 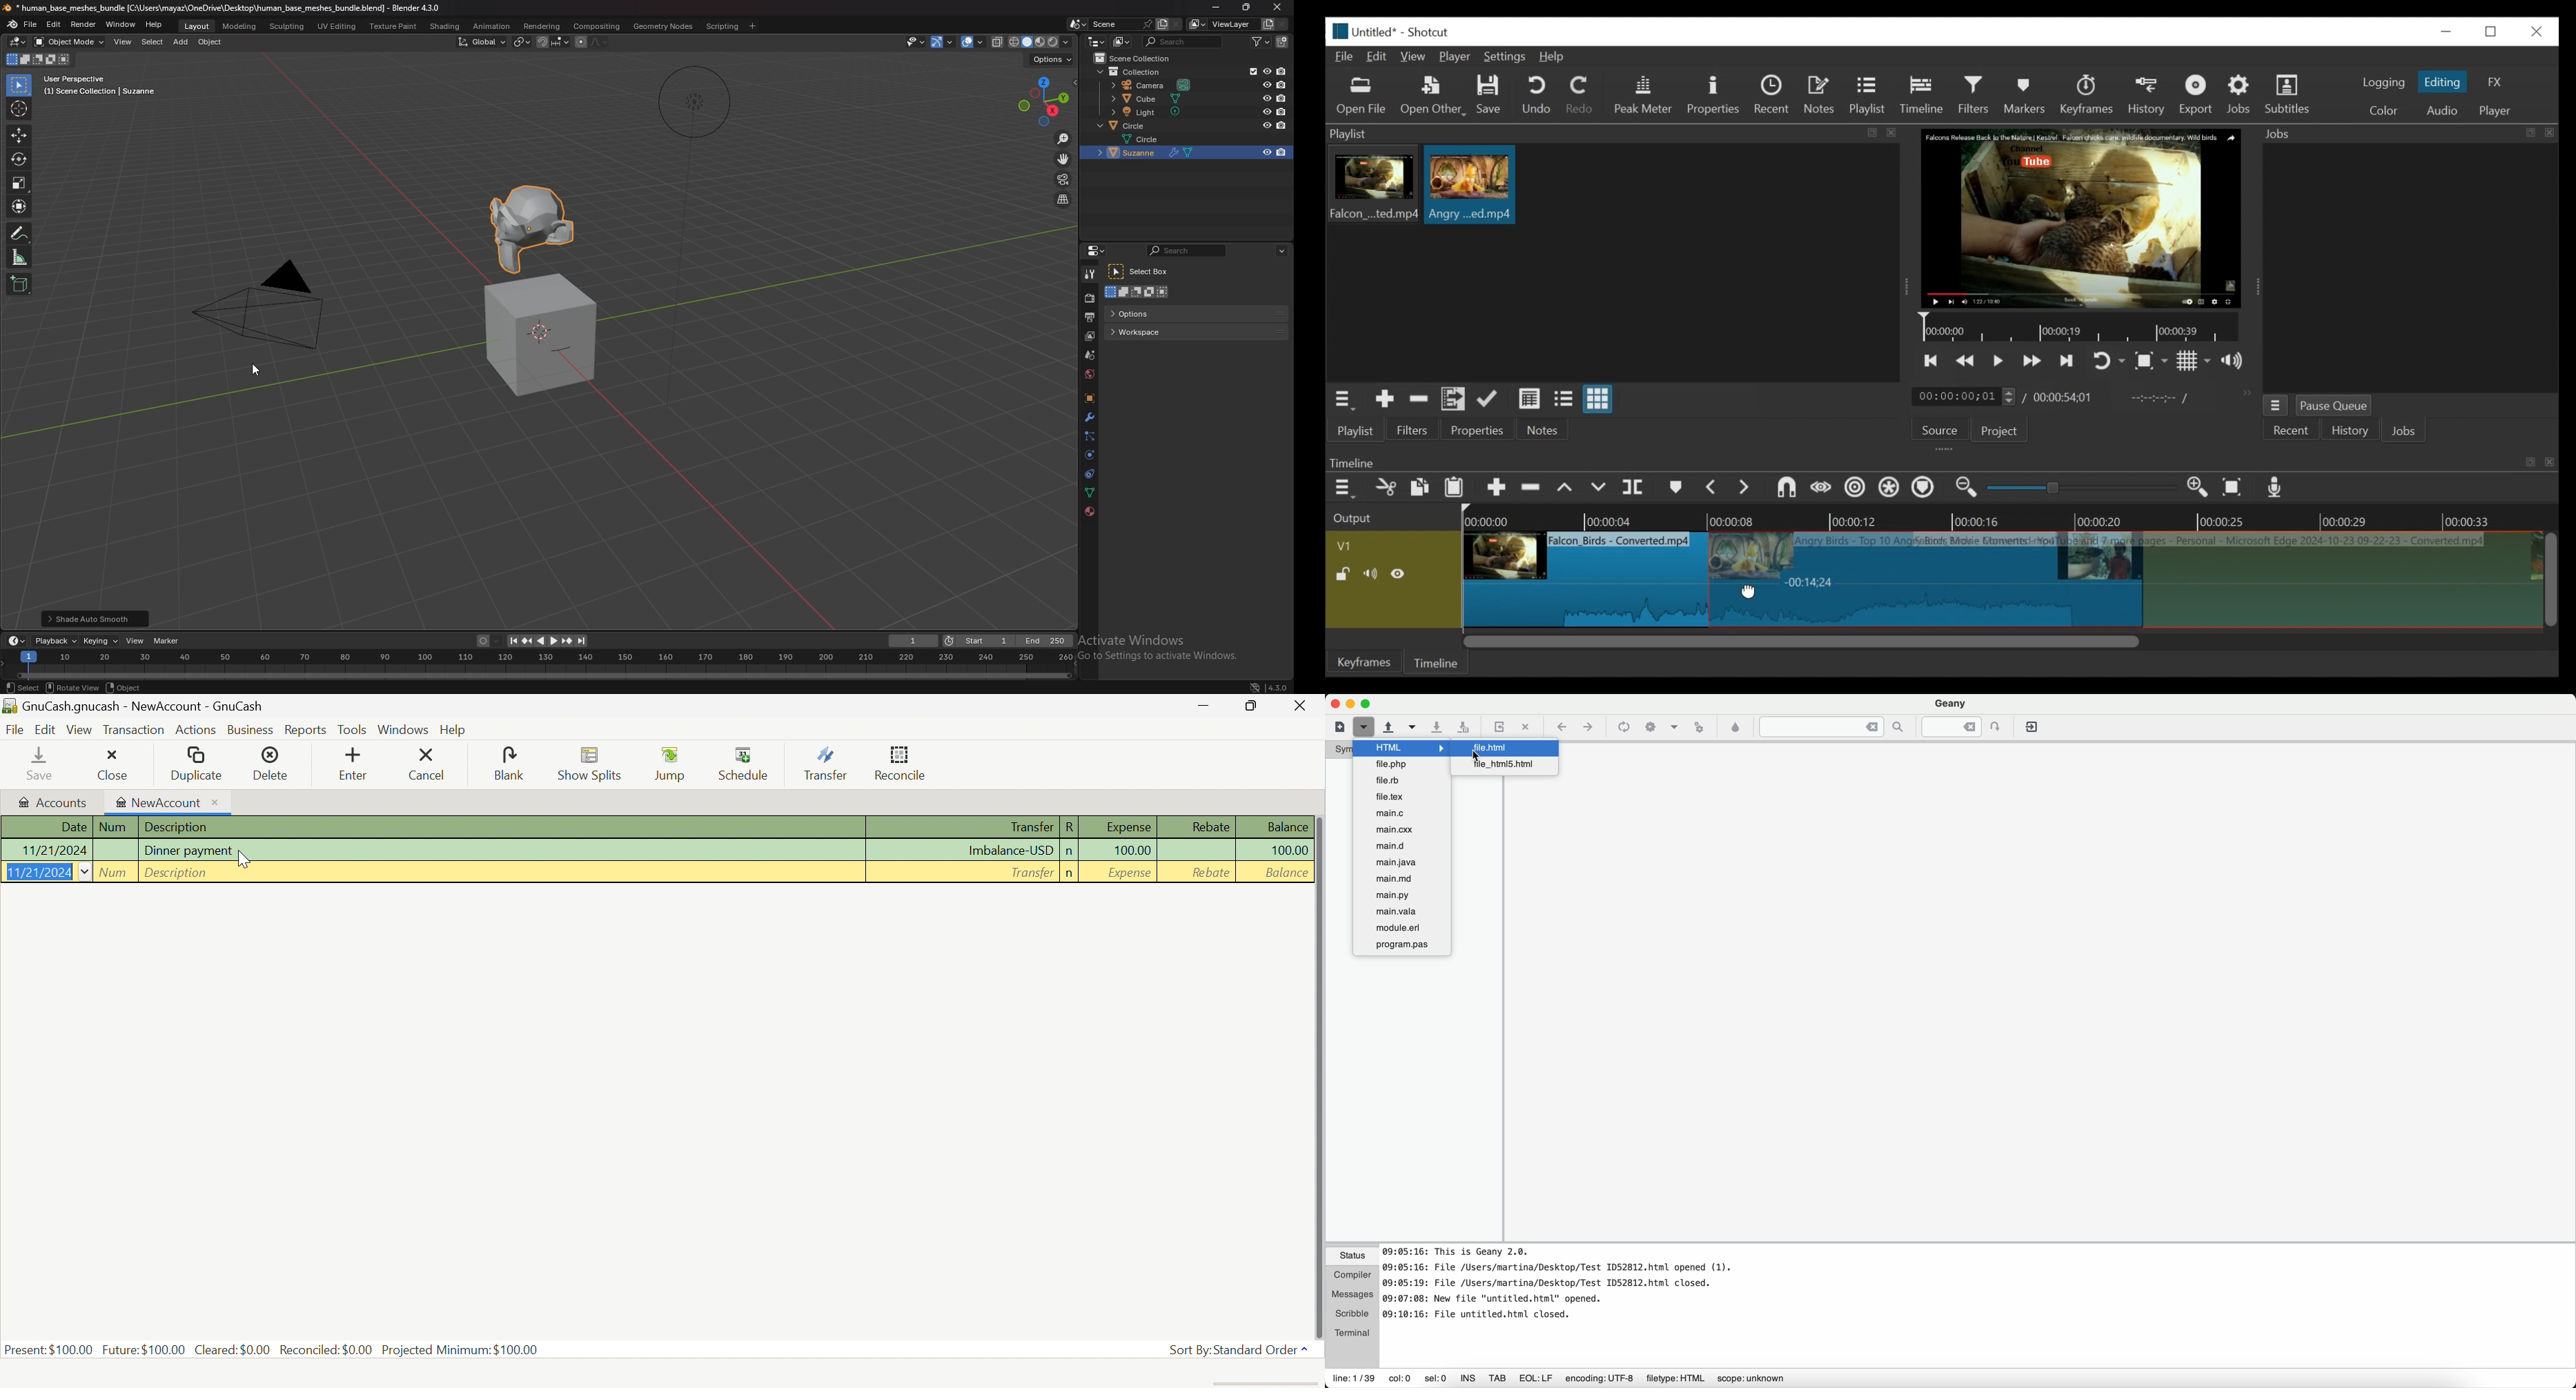 I want to click on Description, so click(x=175, y=873).